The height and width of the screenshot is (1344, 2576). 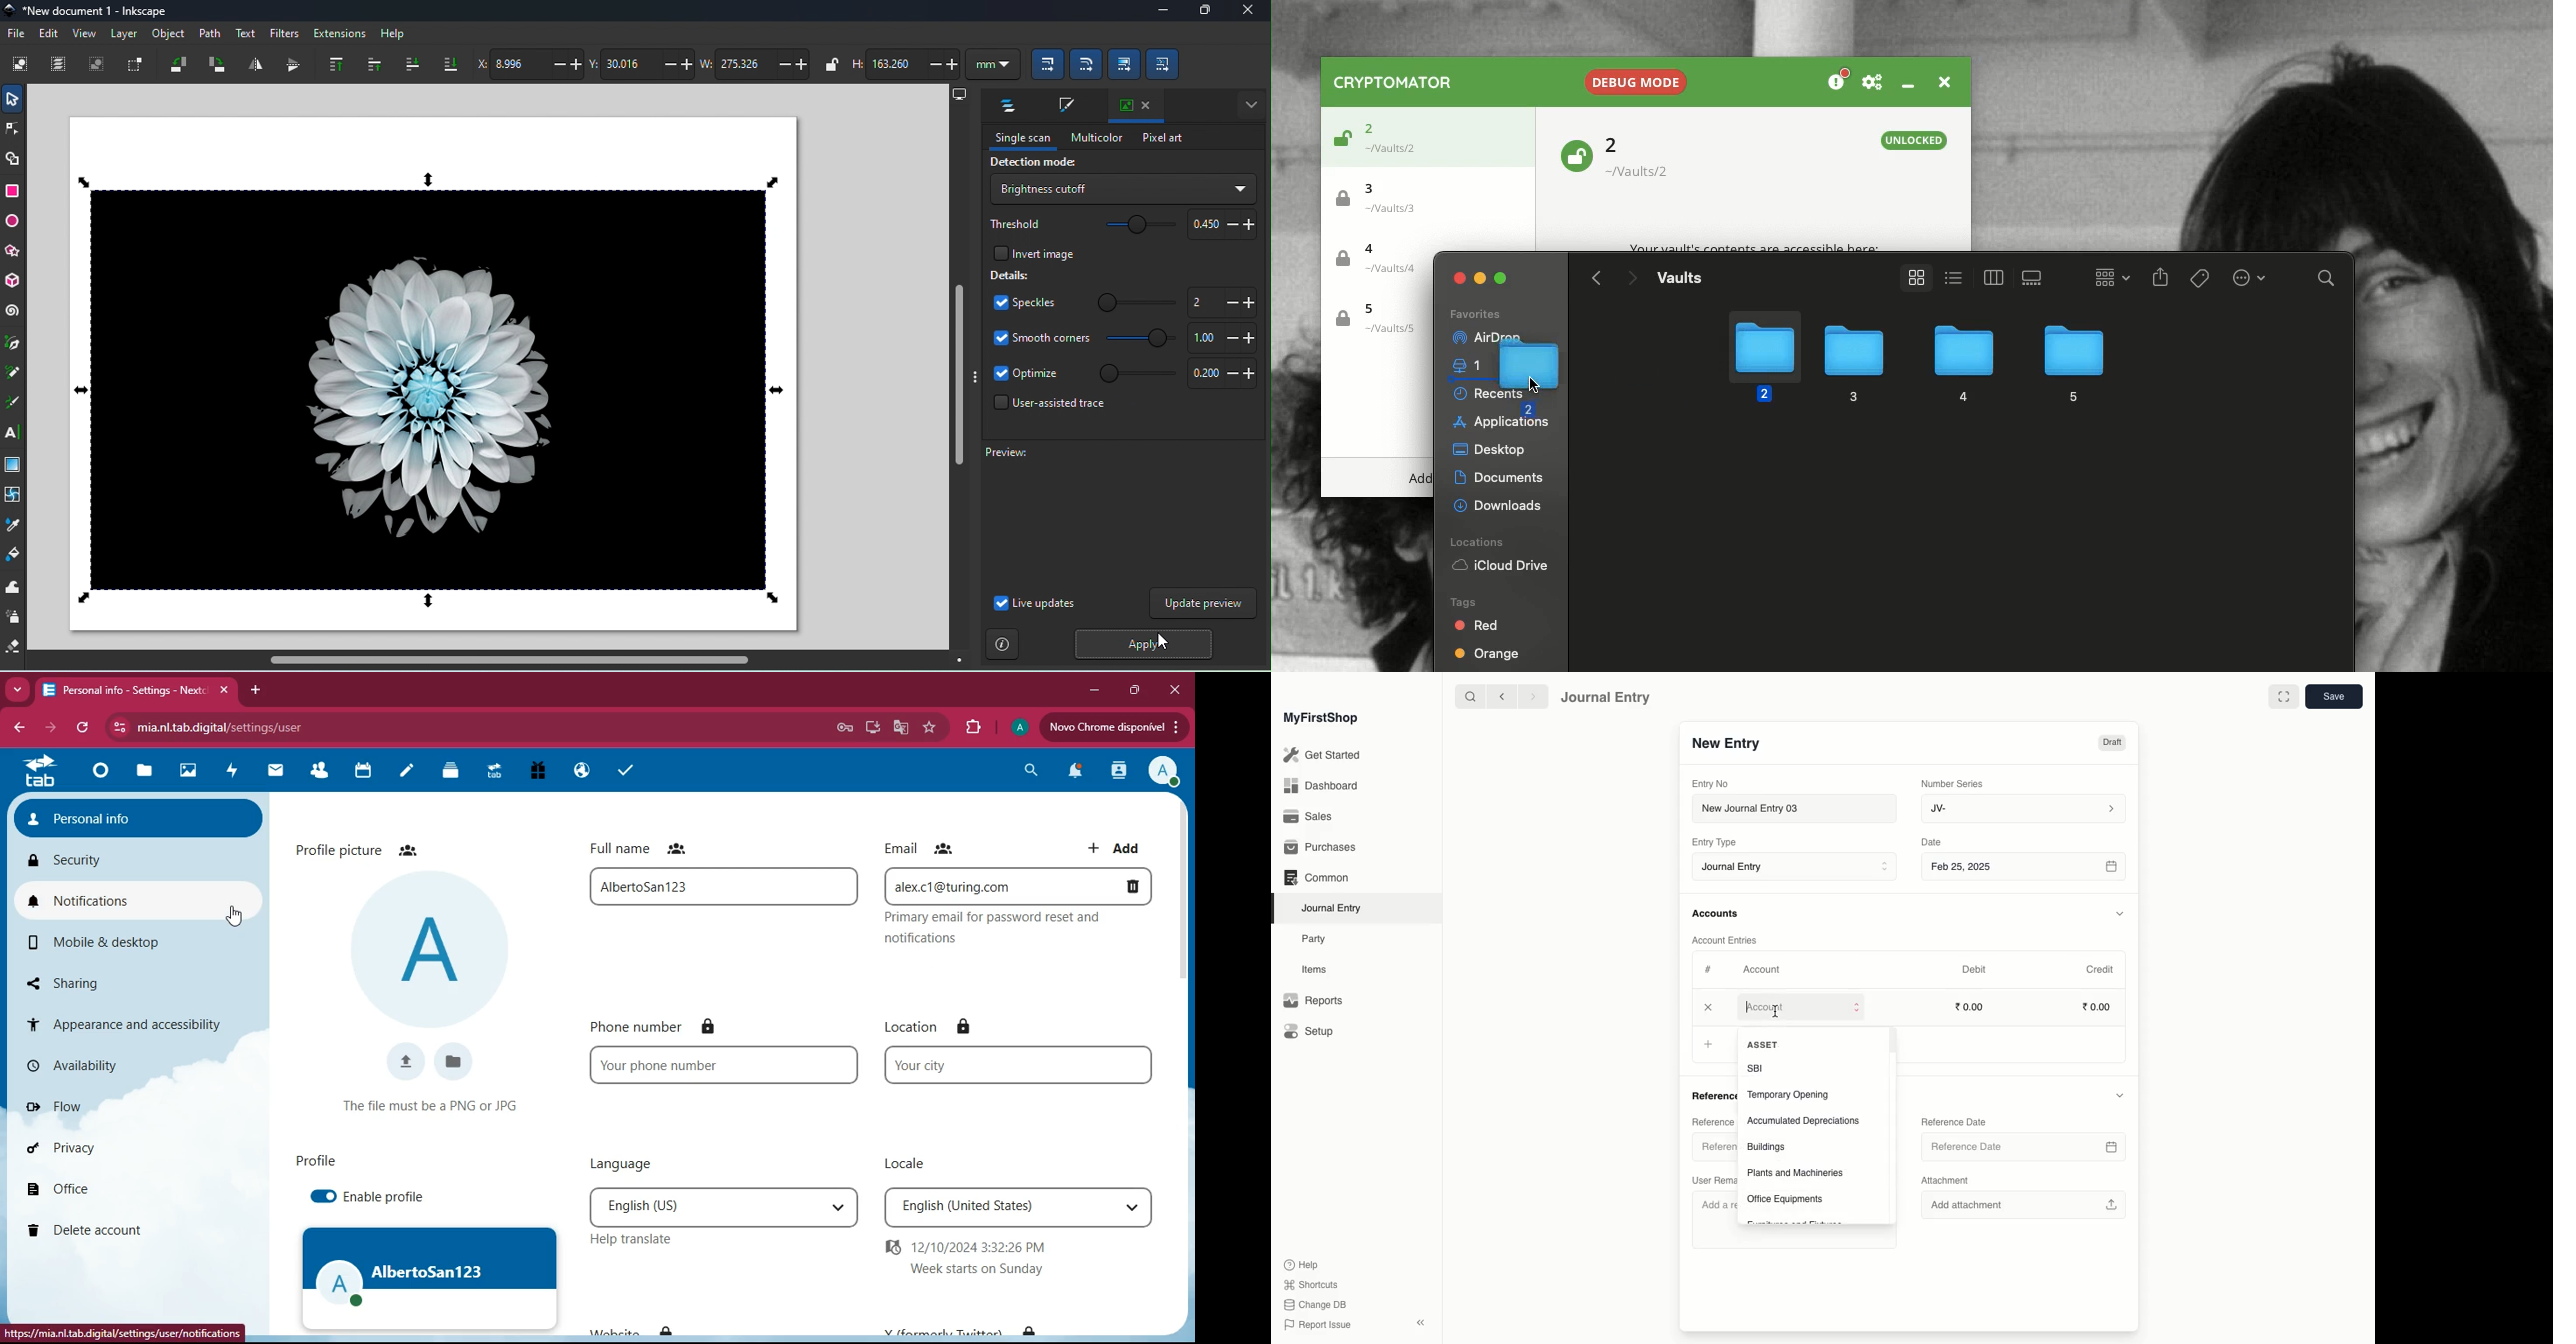 I want to click on Journal Entry, so click(x=1606, y=697).